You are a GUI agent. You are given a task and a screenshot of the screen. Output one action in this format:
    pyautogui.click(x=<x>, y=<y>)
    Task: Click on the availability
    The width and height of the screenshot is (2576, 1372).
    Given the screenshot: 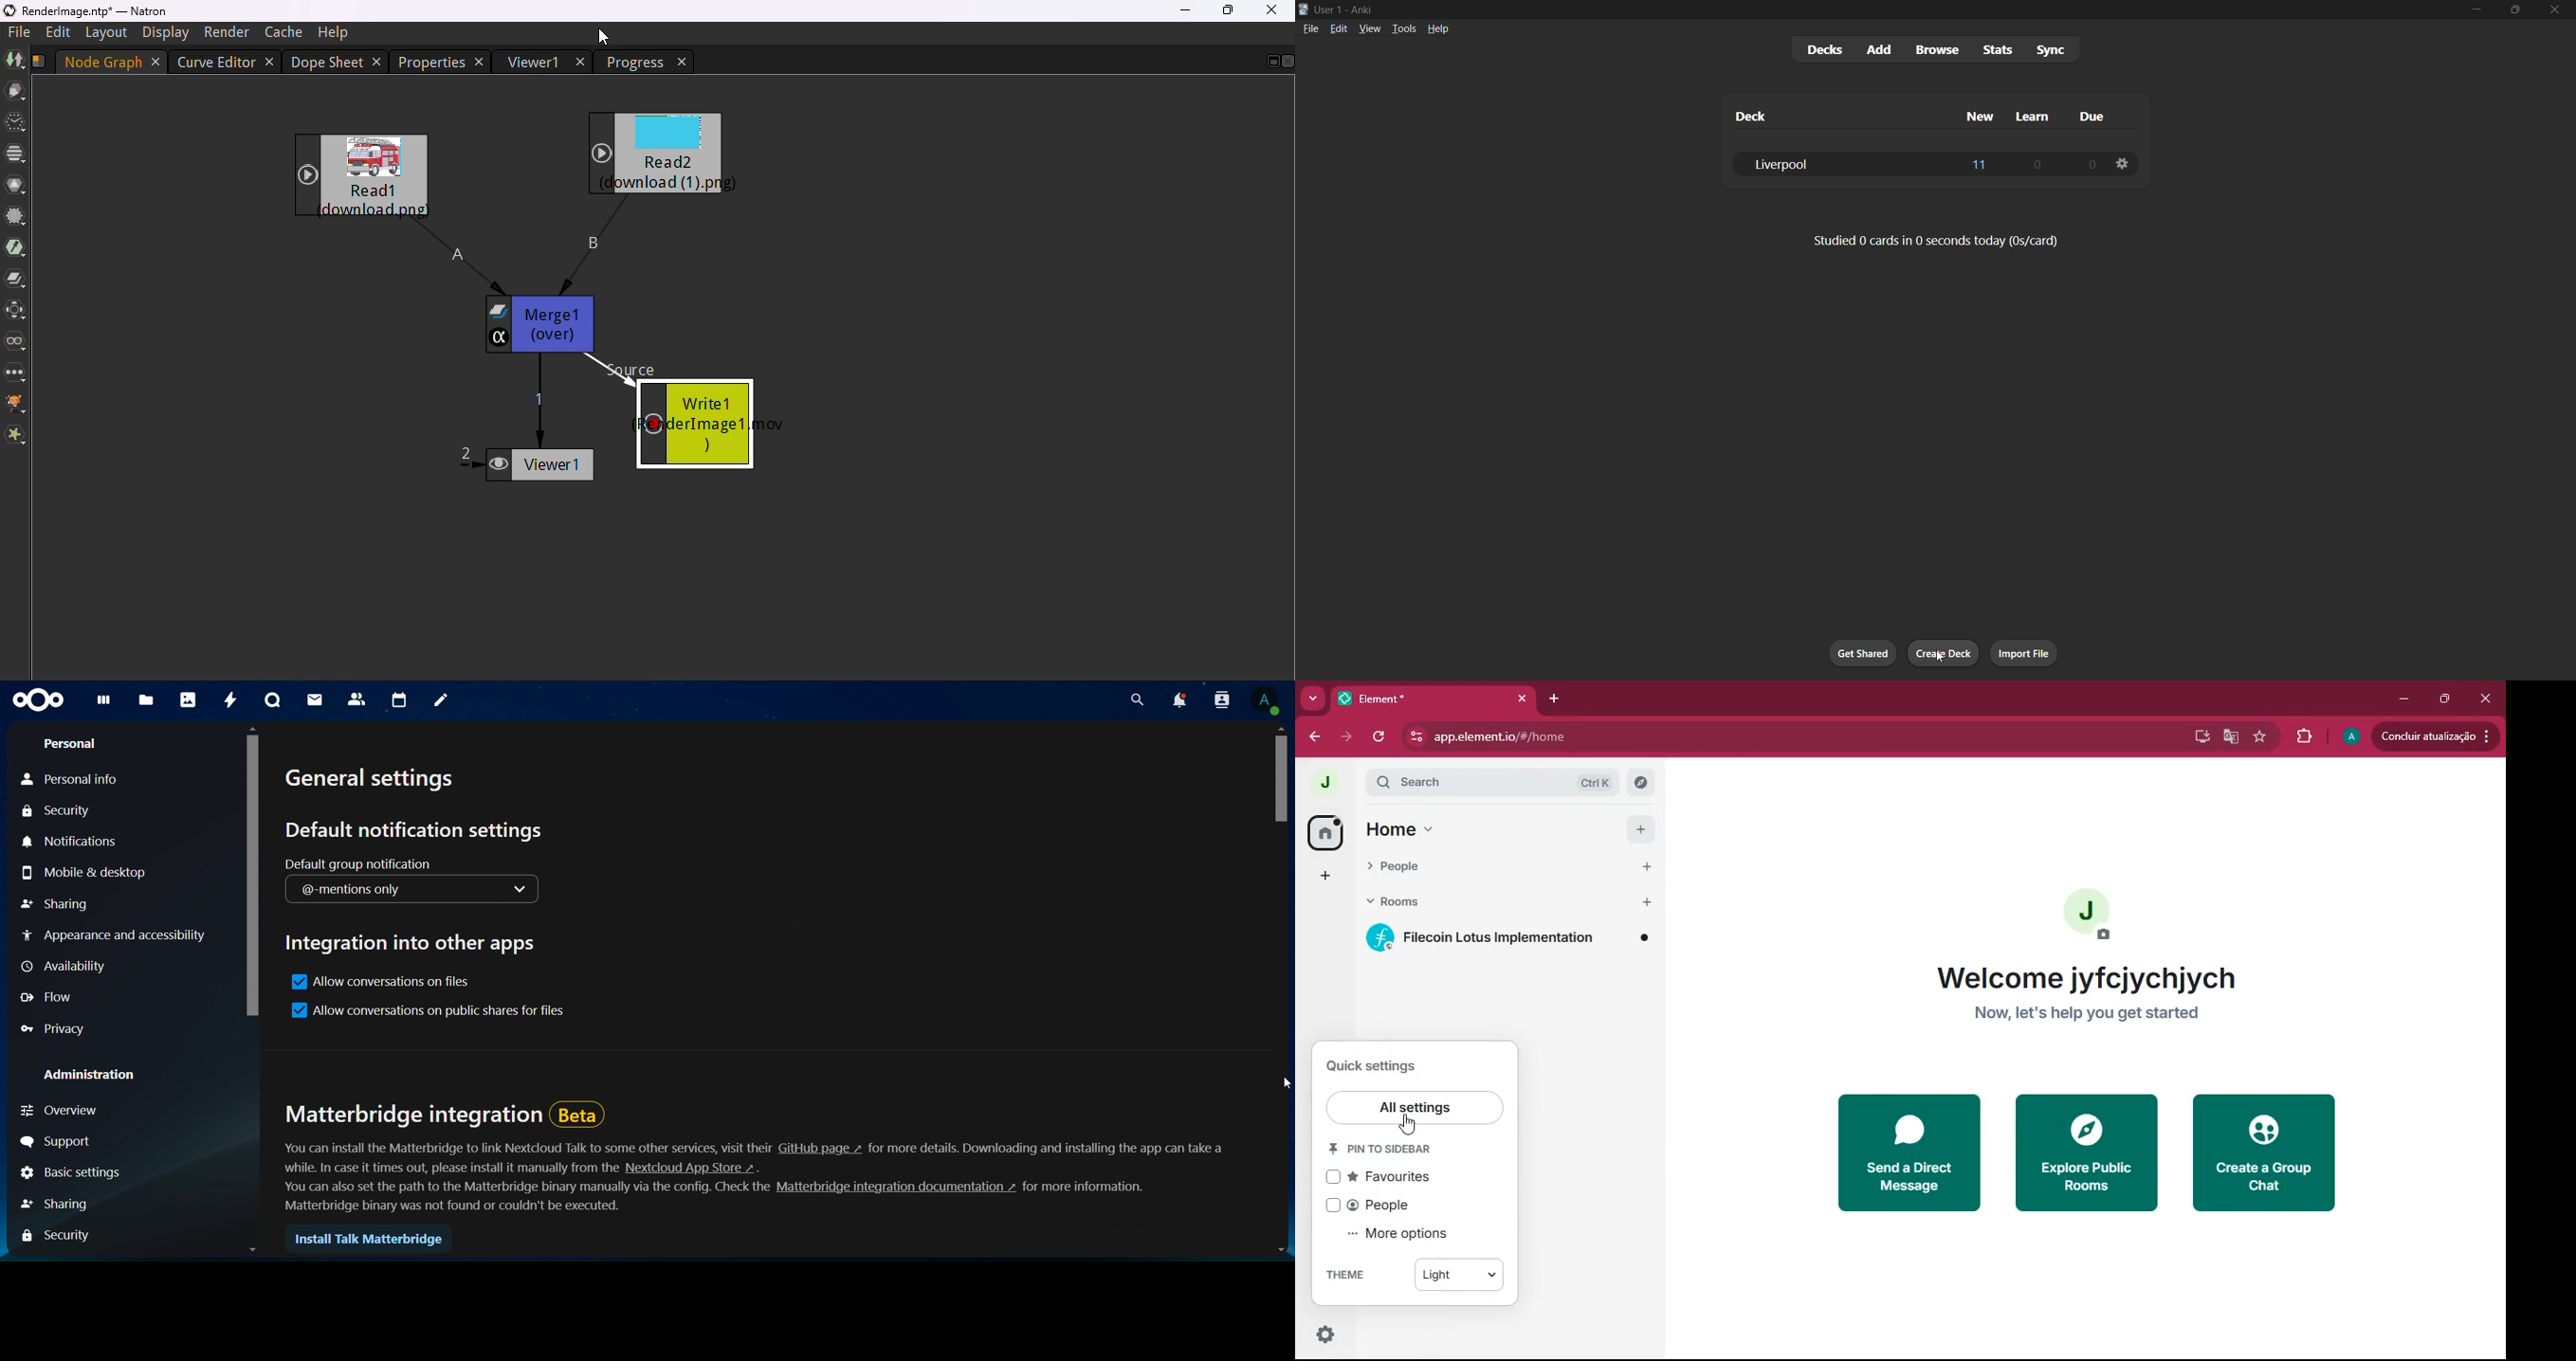 What is the action you would take?
    pyautogui.click(x=65, y=967)
    